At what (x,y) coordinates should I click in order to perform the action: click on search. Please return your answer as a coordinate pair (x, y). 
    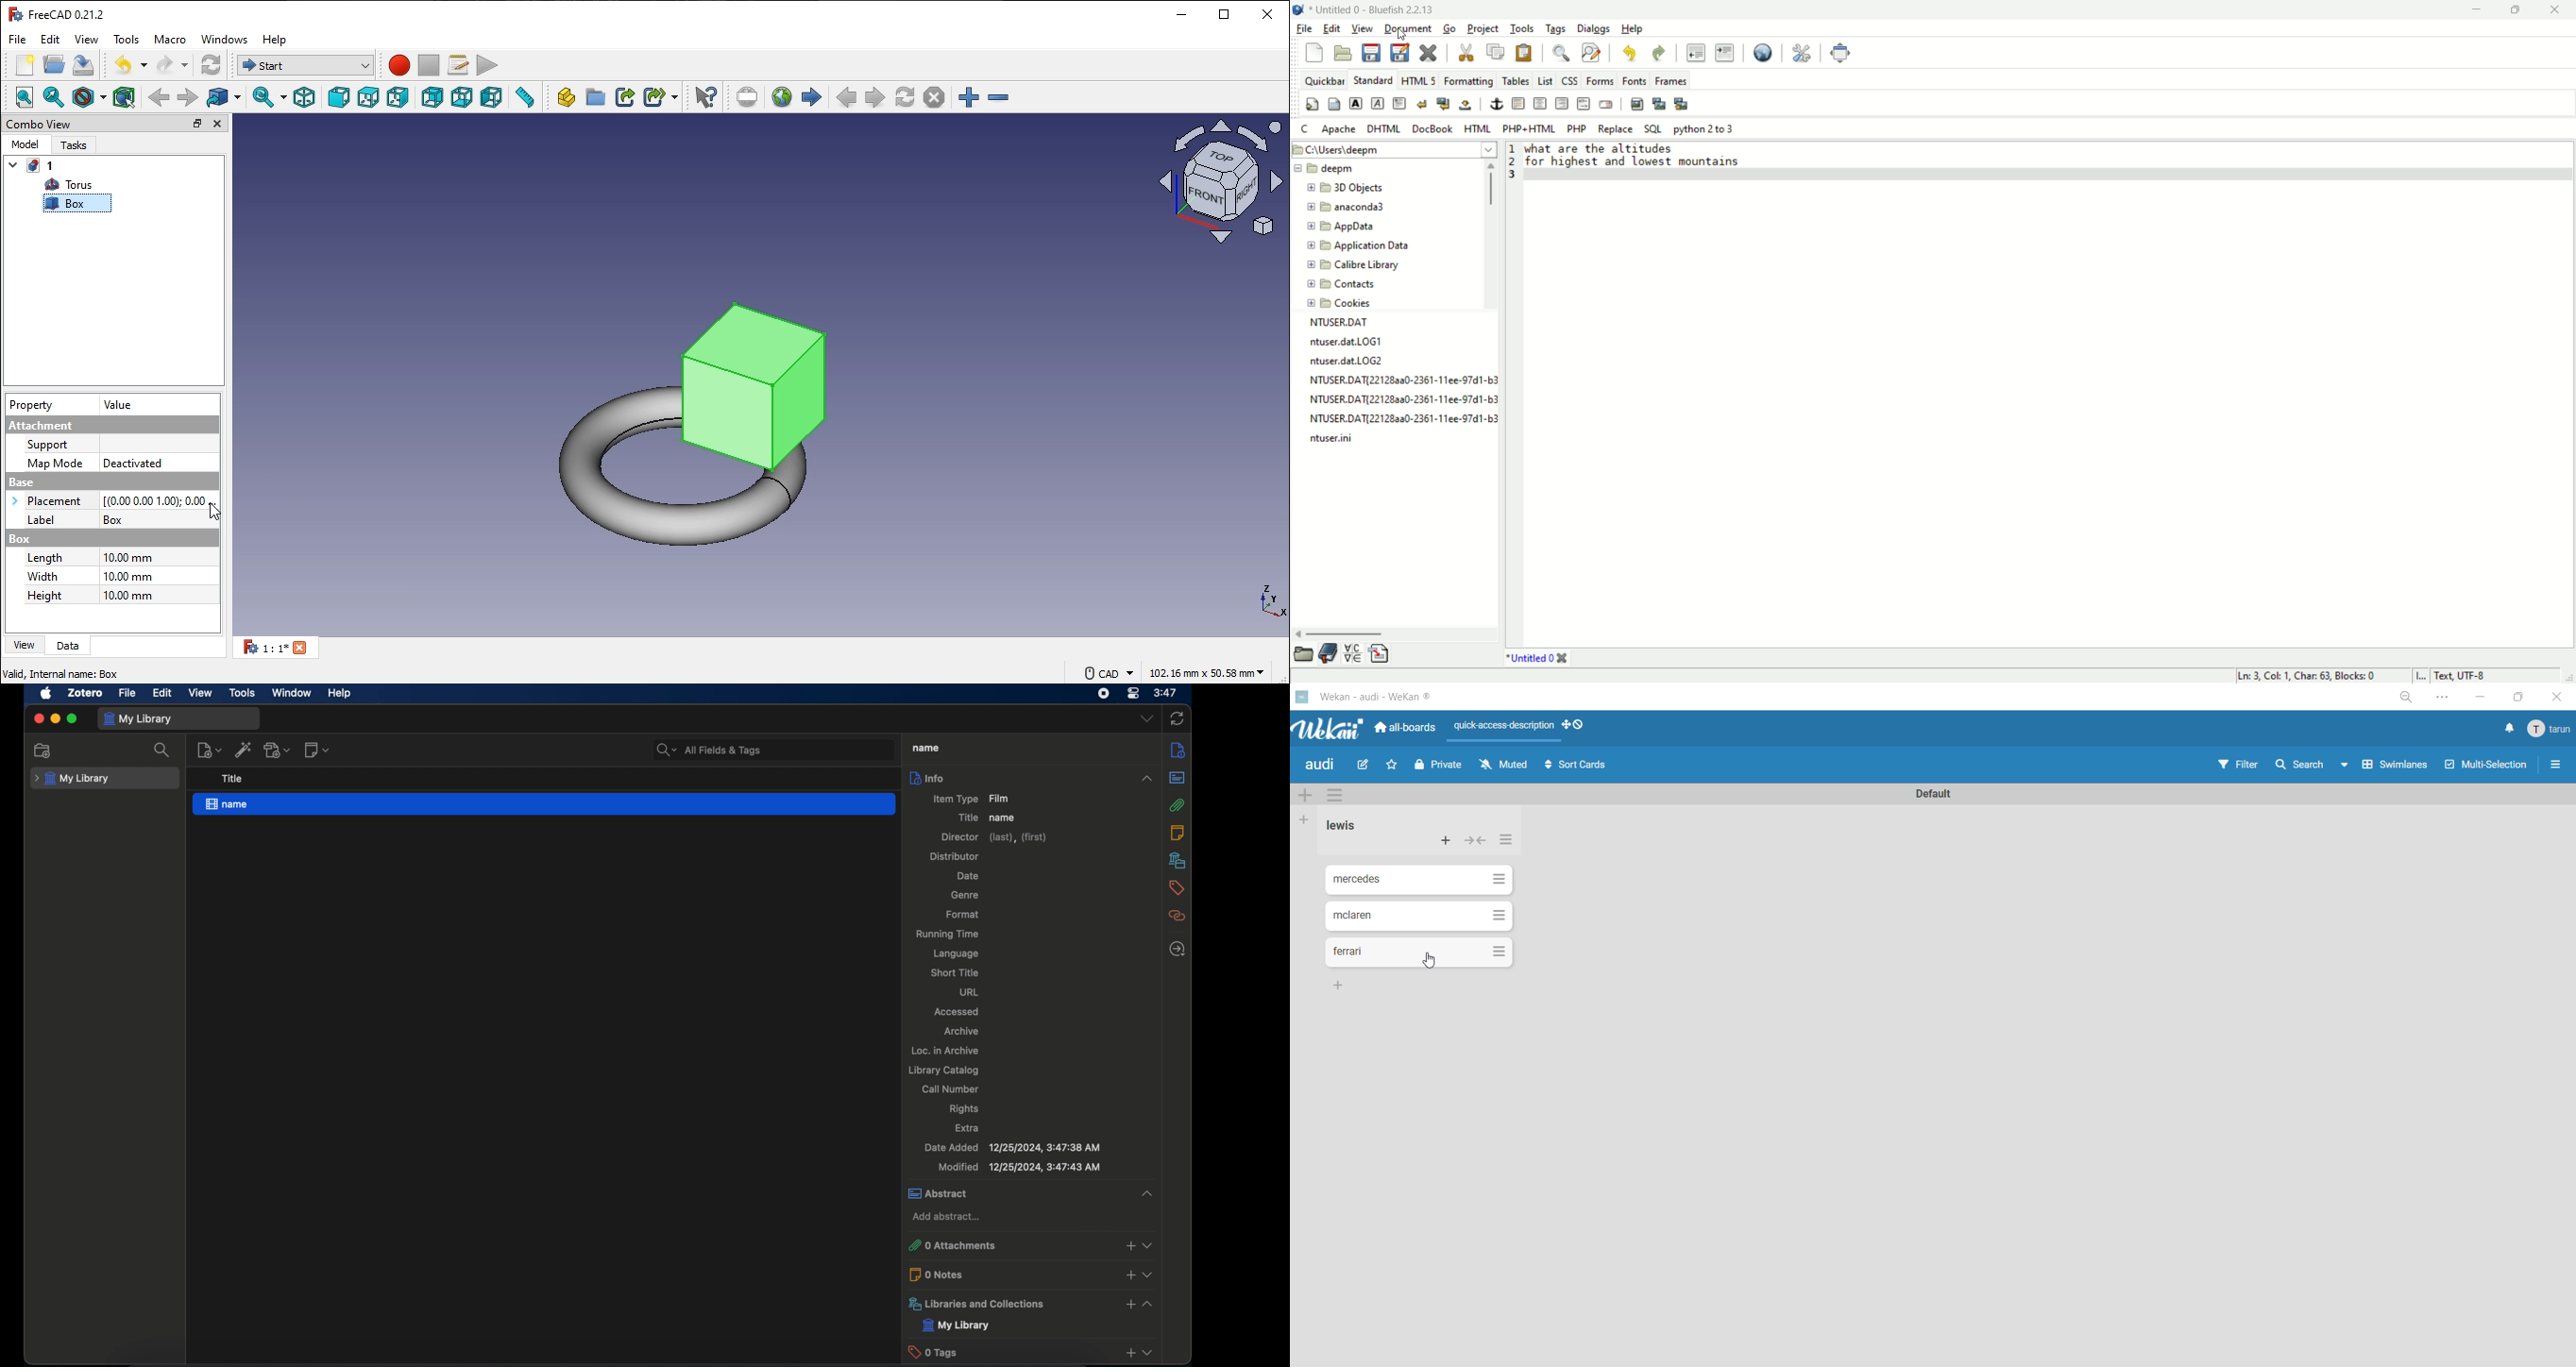
    Looking at the image, I should click on (165, 750).